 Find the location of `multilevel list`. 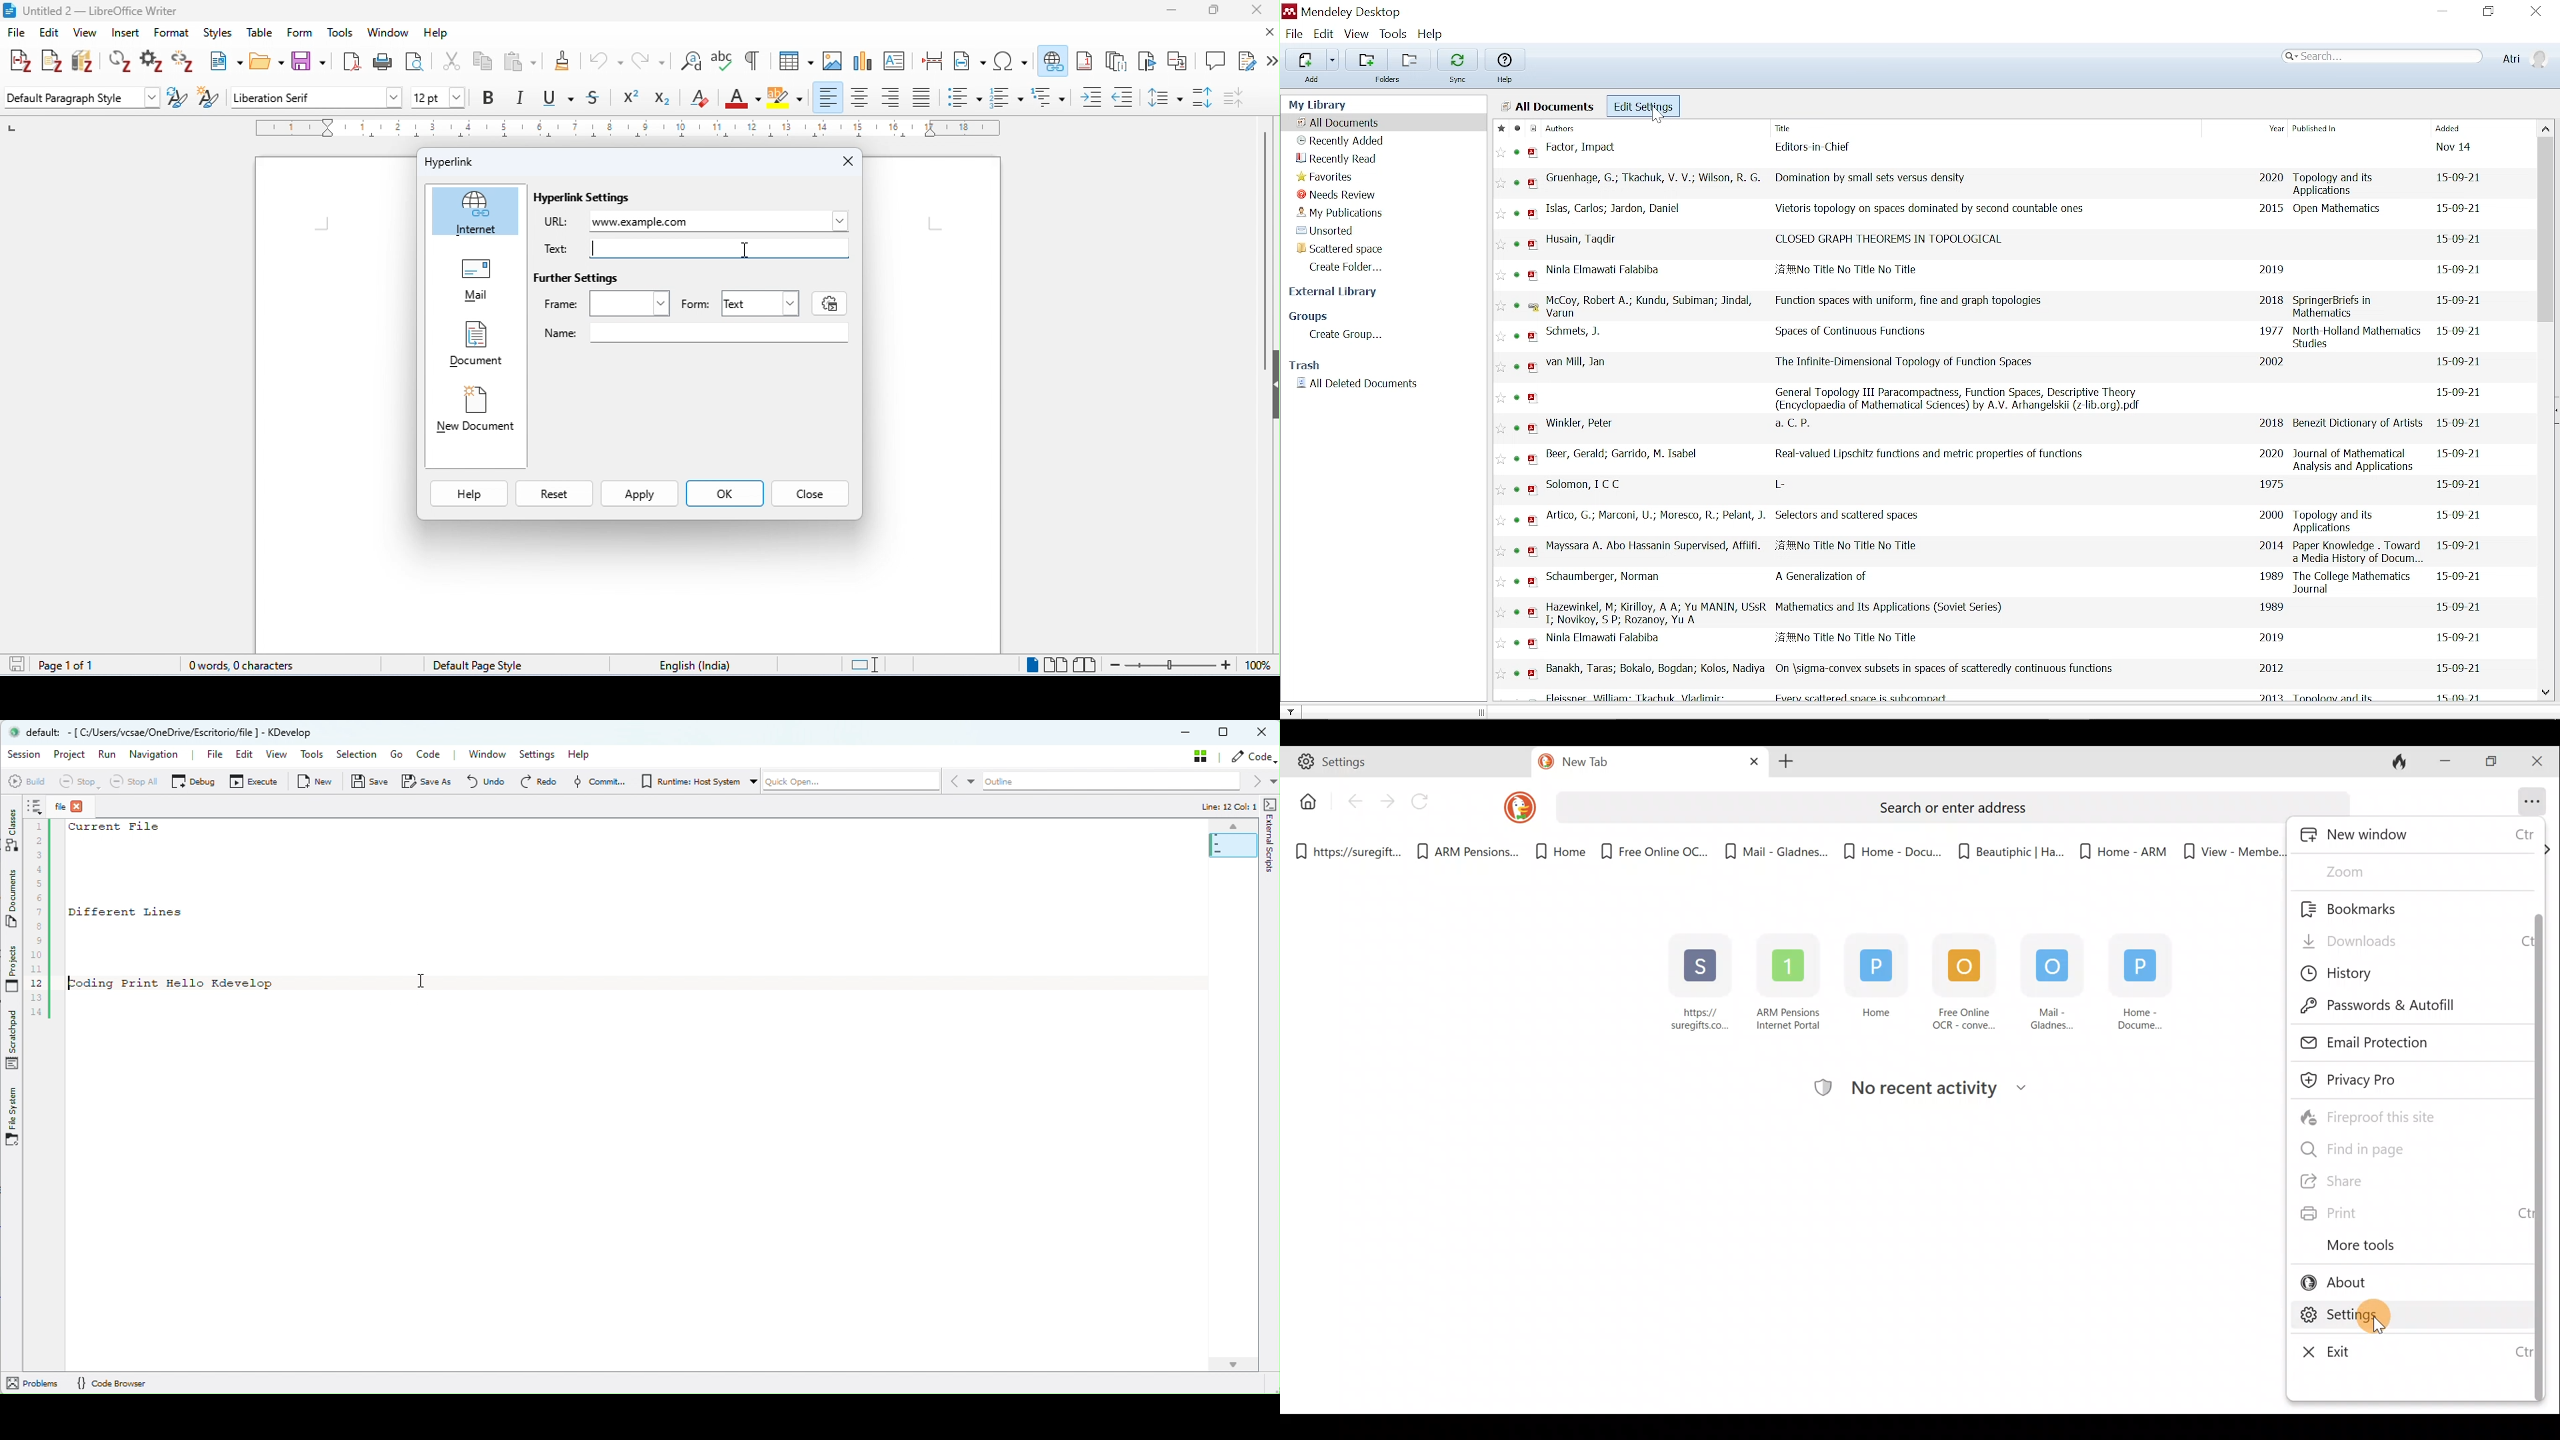

multilevel list is located at coordinates (1050, 98).